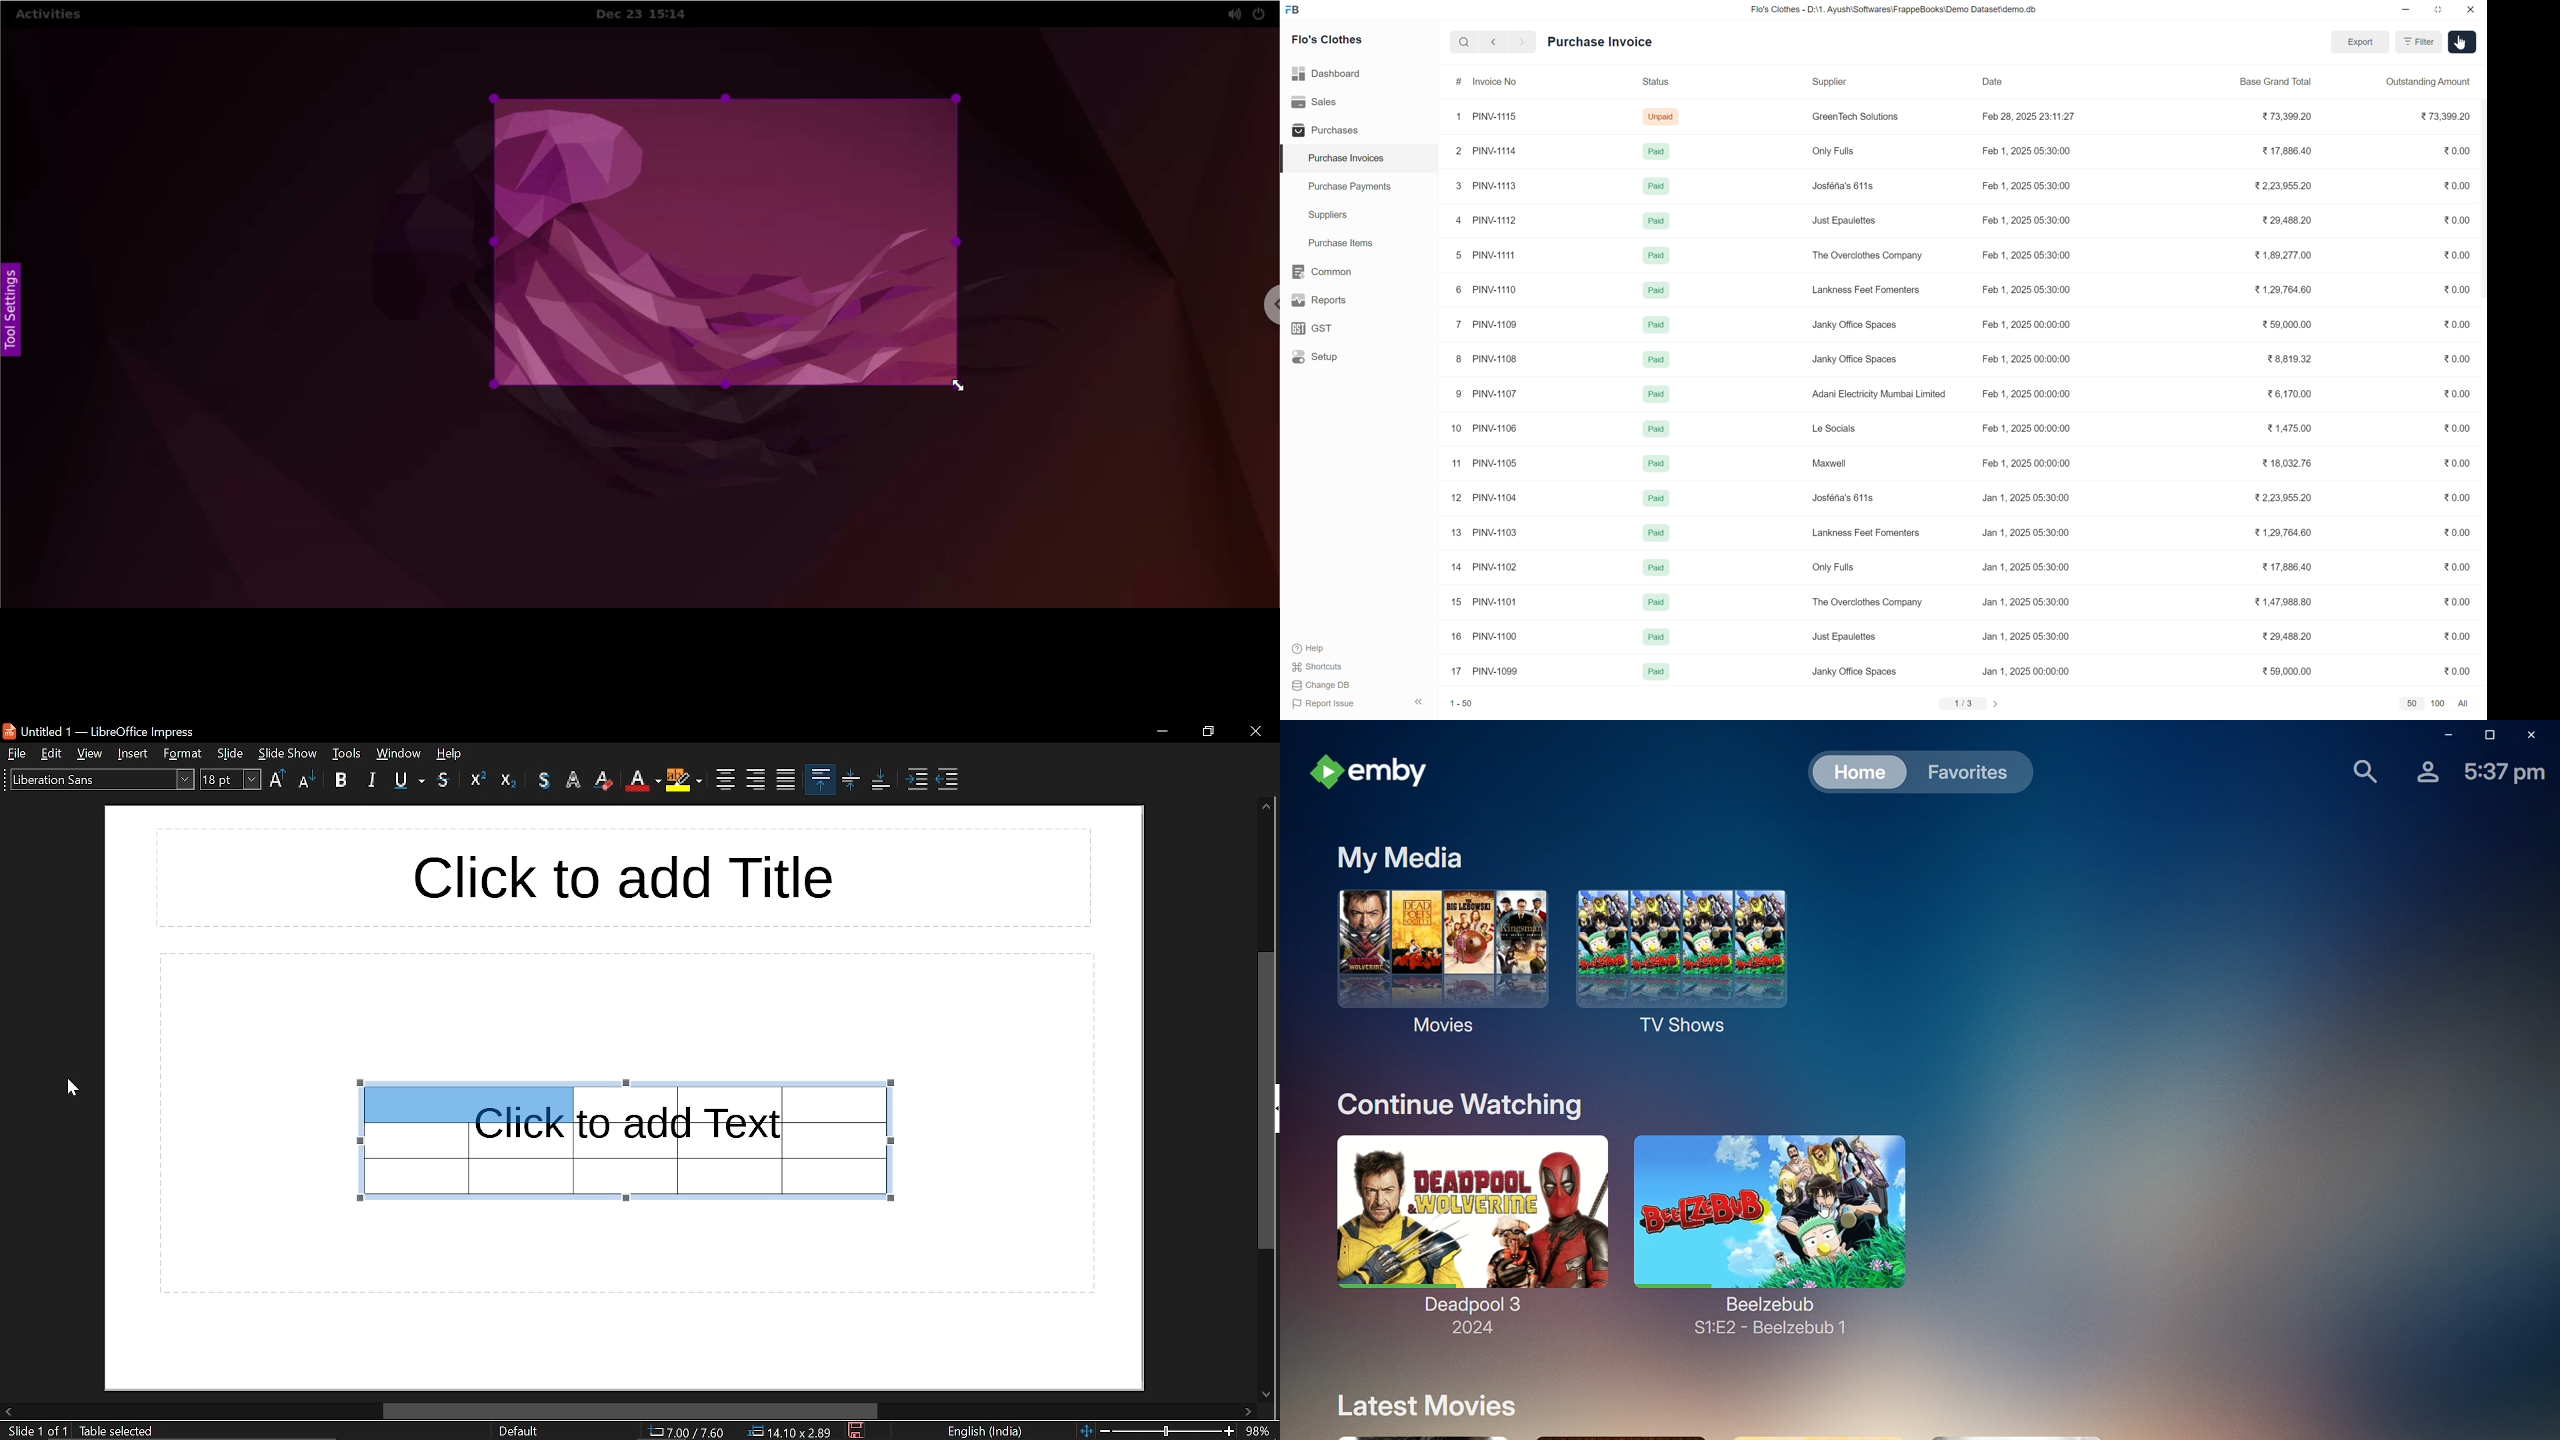  What do you see at coordinates (1349, 189) in the screenshot?
I see `Purchase Payments` at bounding box center [1349, 189].